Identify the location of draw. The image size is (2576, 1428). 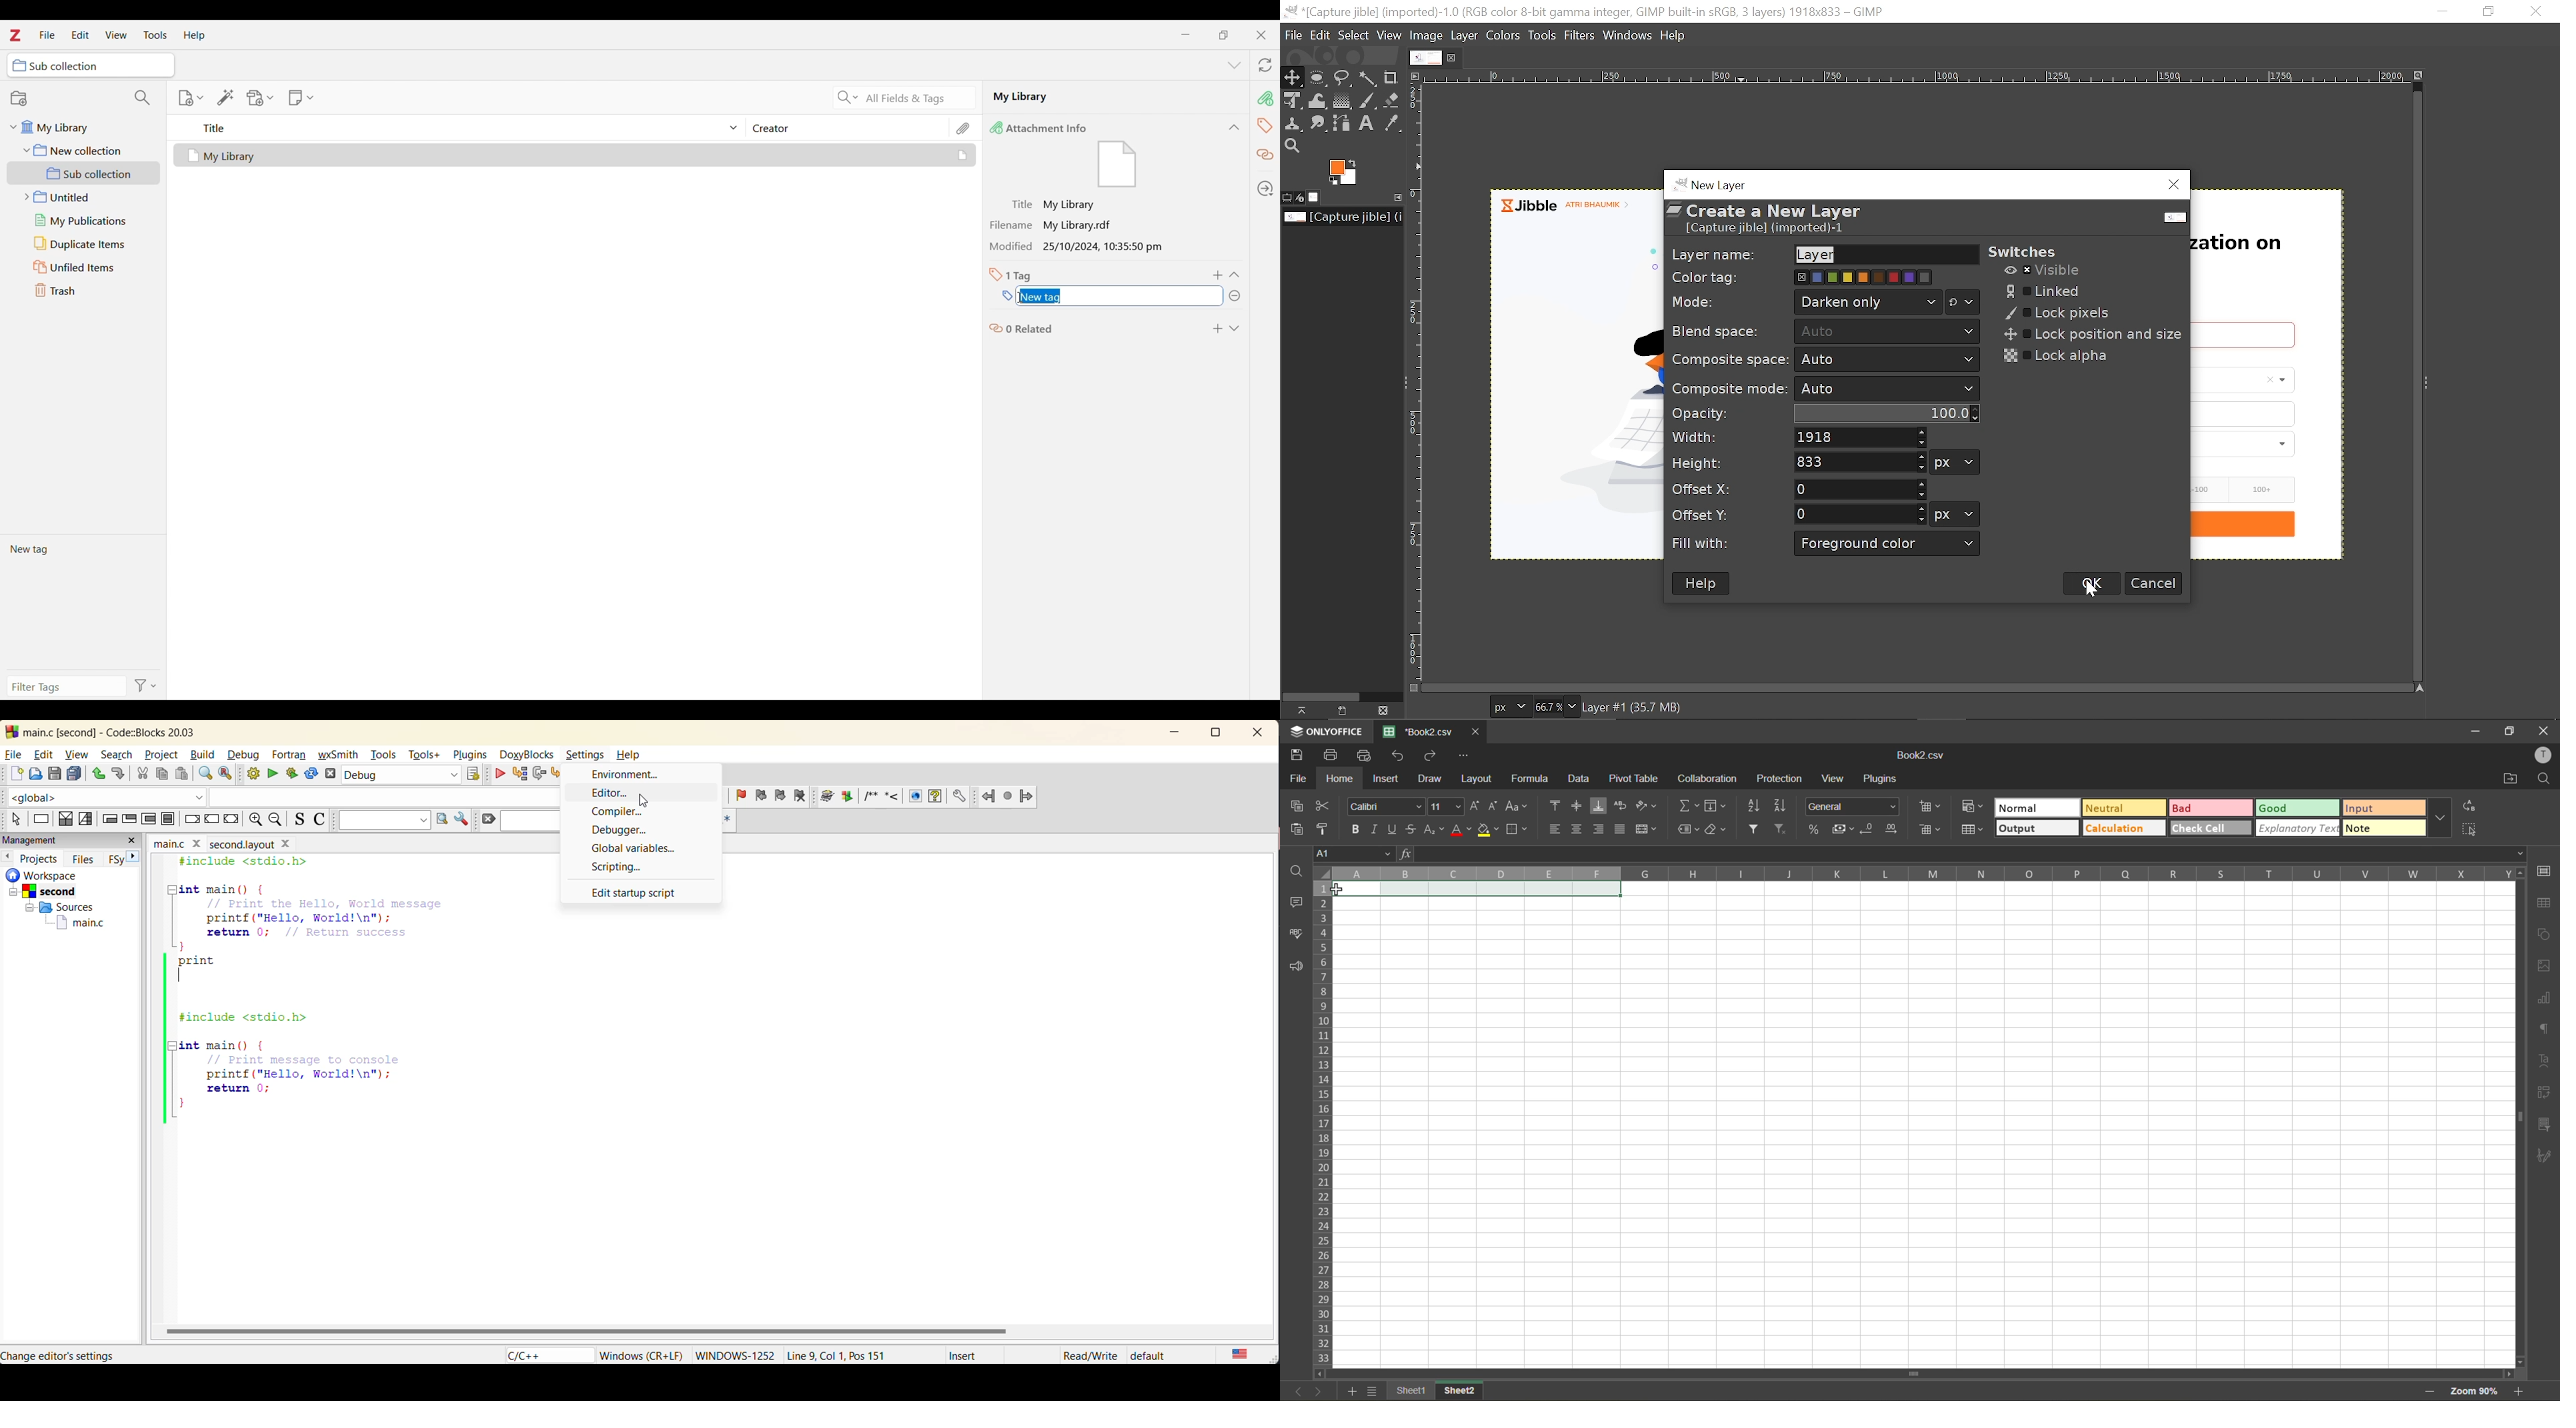
(1431, 780).